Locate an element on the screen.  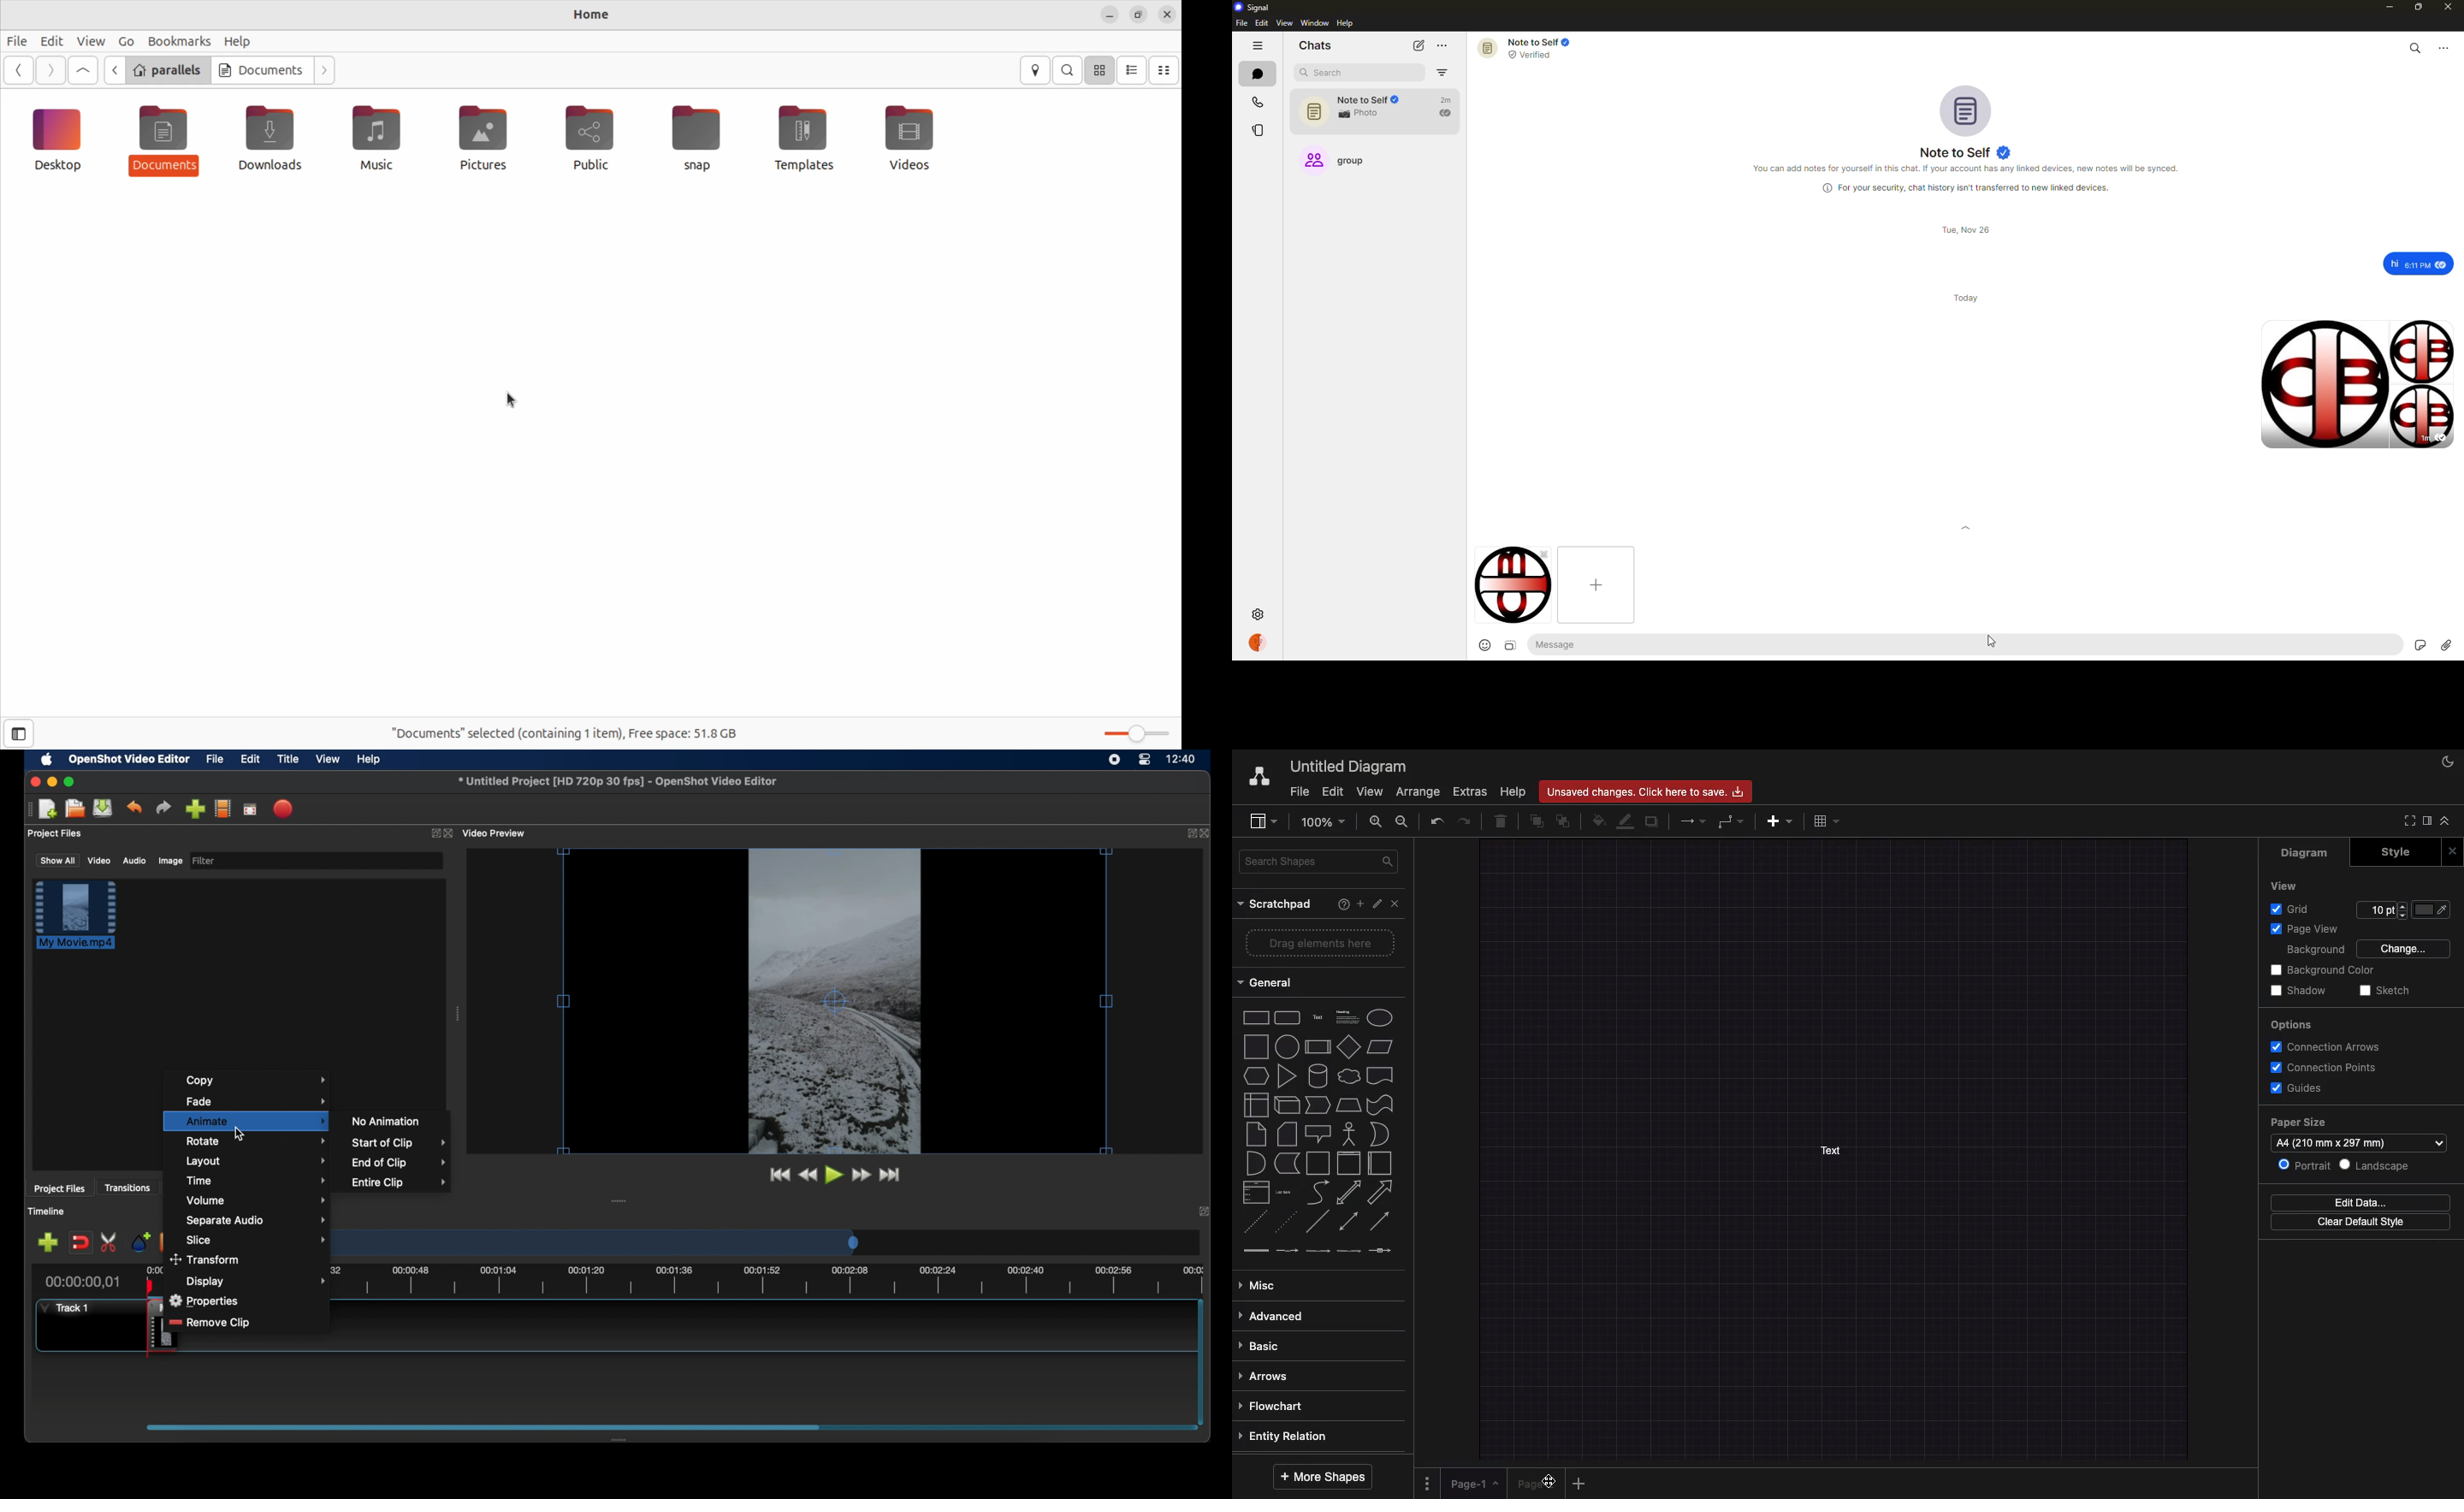
Page 2 is located at coordinates (1536, 1484).